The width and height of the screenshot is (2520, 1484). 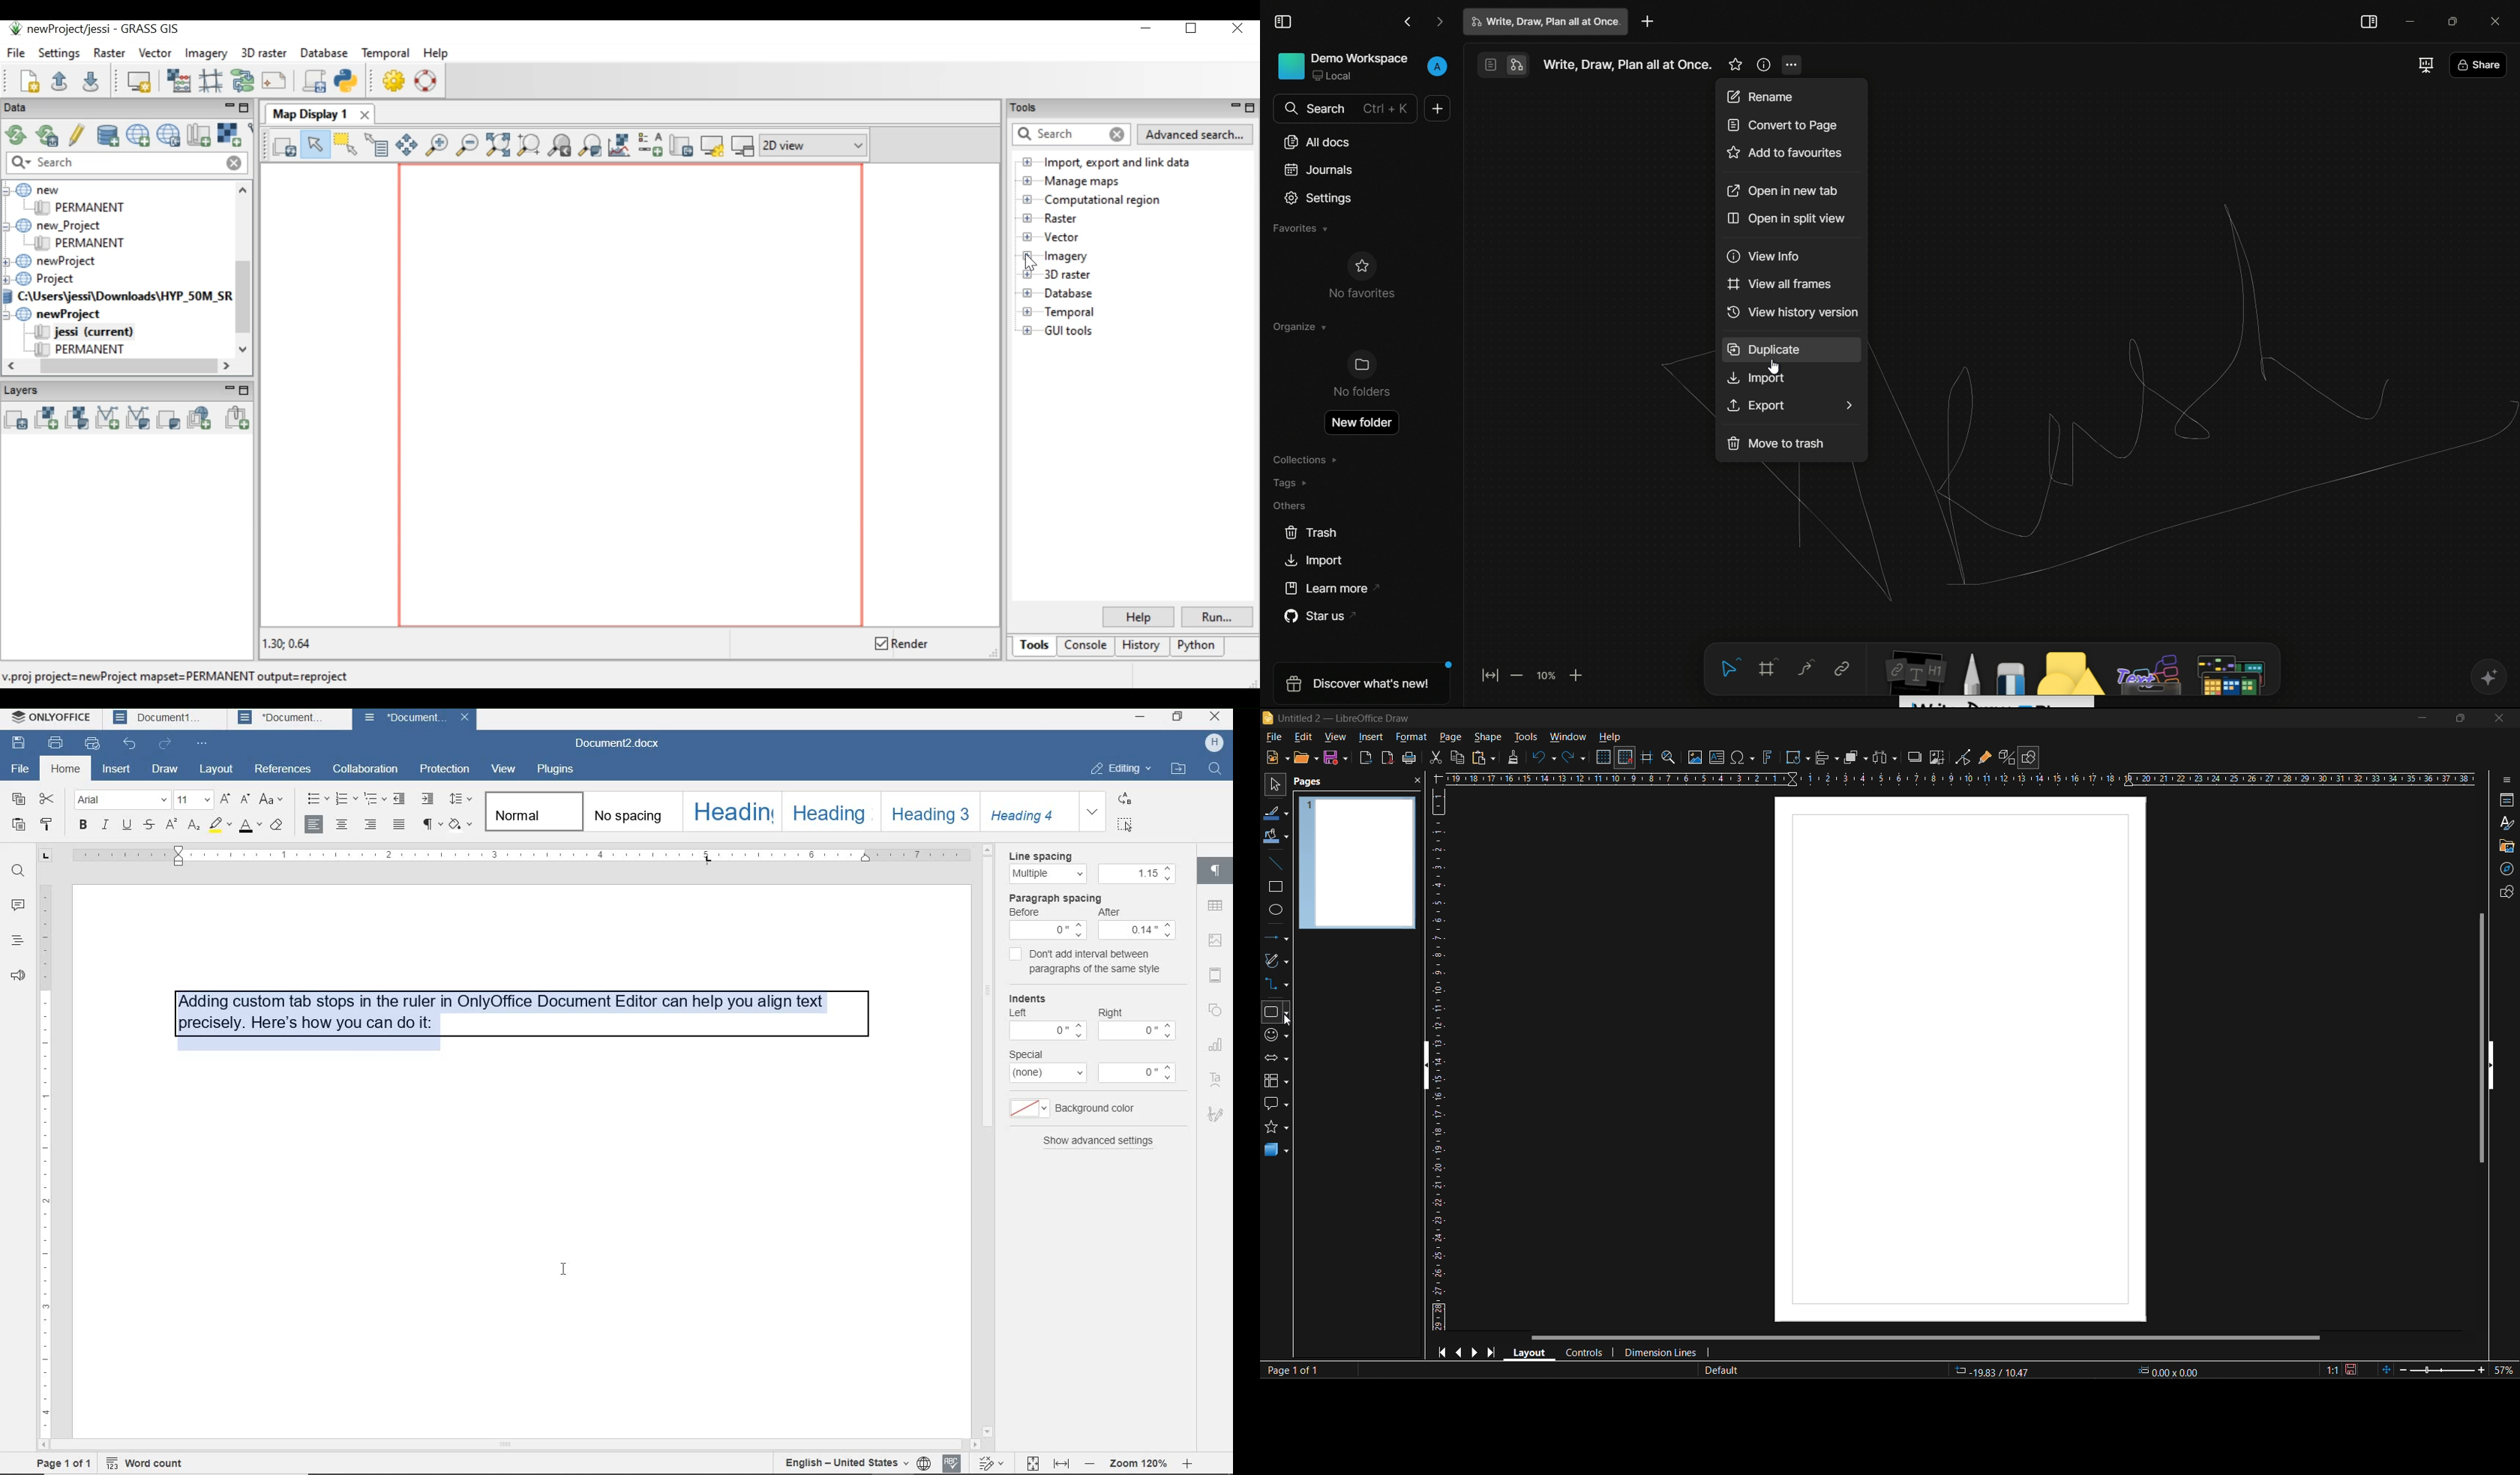 I want to click on Right, so click(x=1115, y=1012).